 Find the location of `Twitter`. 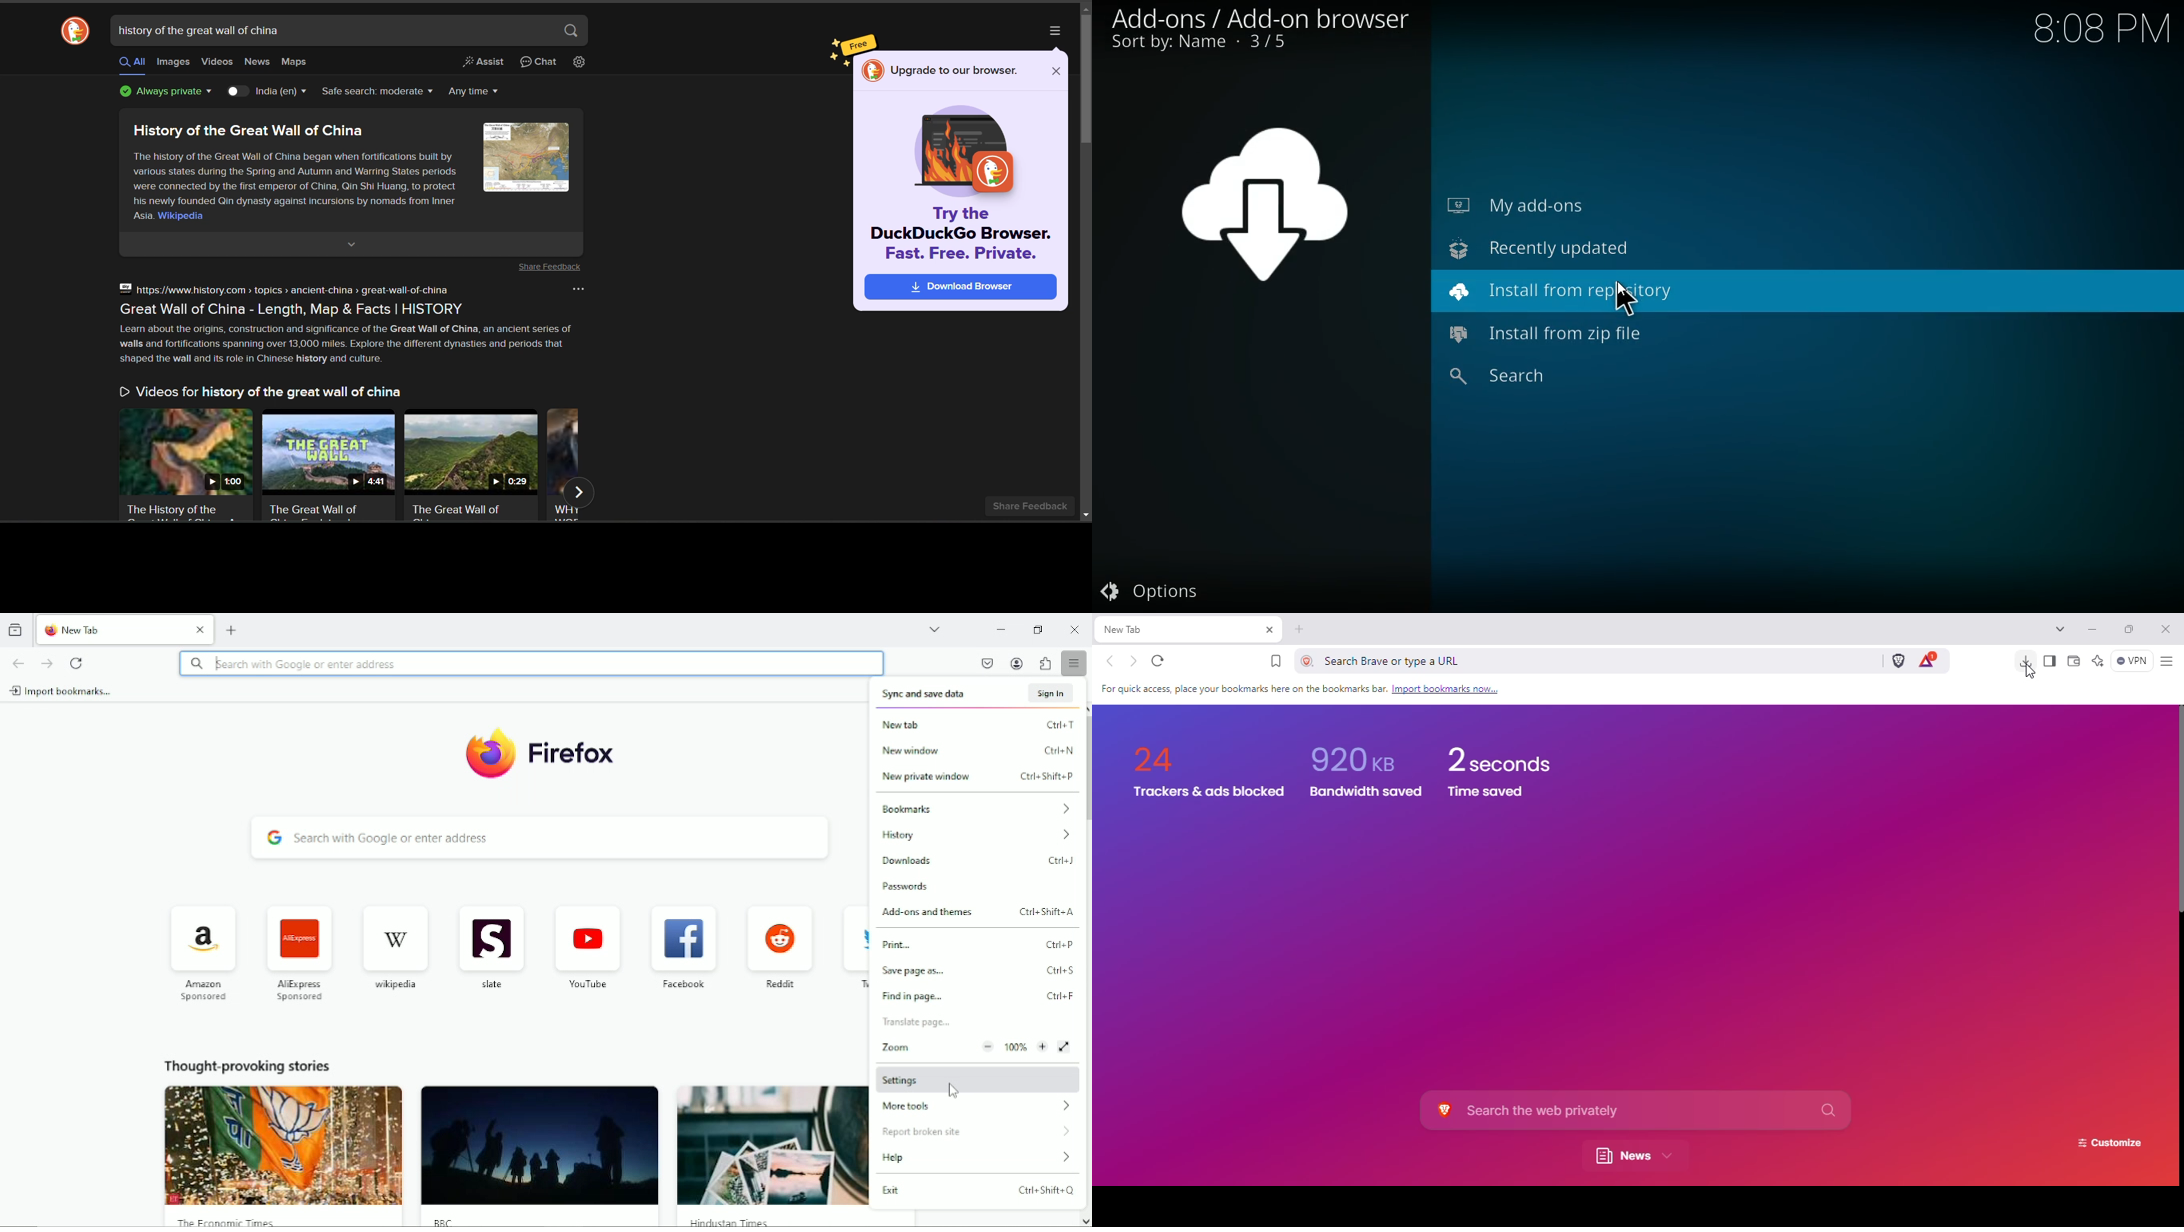

Twitter is located at coordinates (852, 950).